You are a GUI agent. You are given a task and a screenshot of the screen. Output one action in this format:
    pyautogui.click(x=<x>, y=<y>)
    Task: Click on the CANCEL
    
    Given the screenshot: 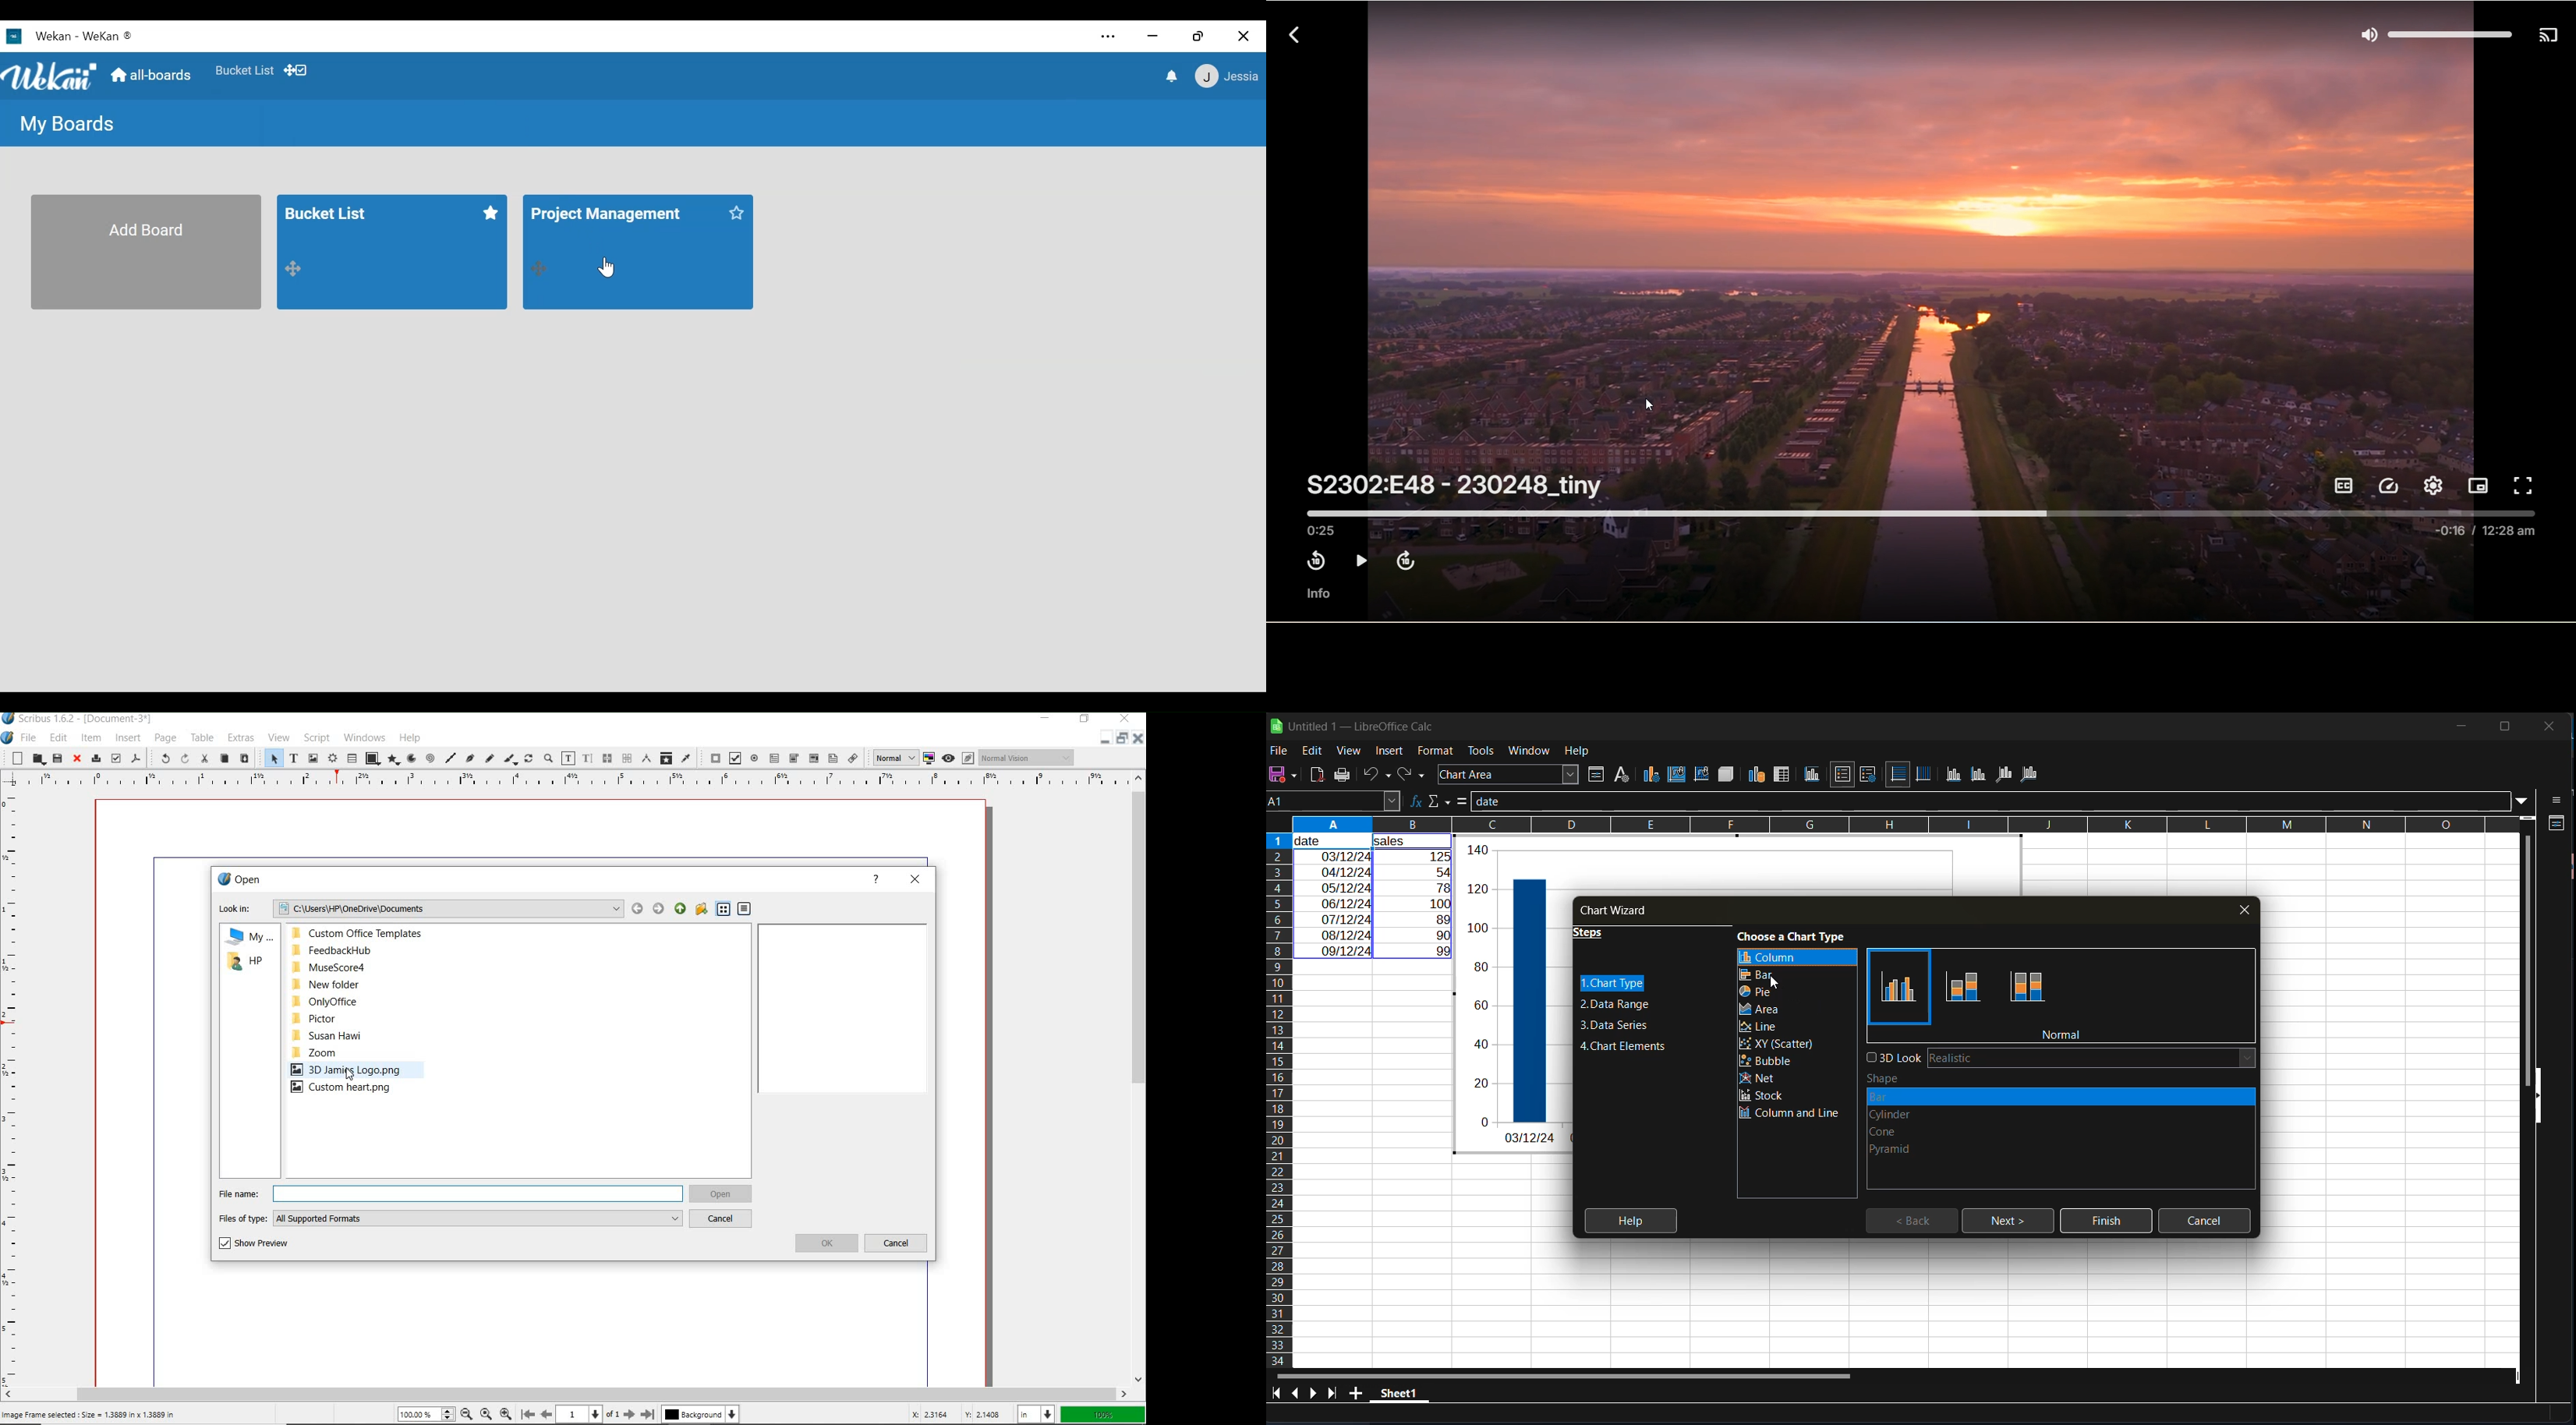 What is the action you would take?
    pyautogui.click(x=898, y=1243)
    